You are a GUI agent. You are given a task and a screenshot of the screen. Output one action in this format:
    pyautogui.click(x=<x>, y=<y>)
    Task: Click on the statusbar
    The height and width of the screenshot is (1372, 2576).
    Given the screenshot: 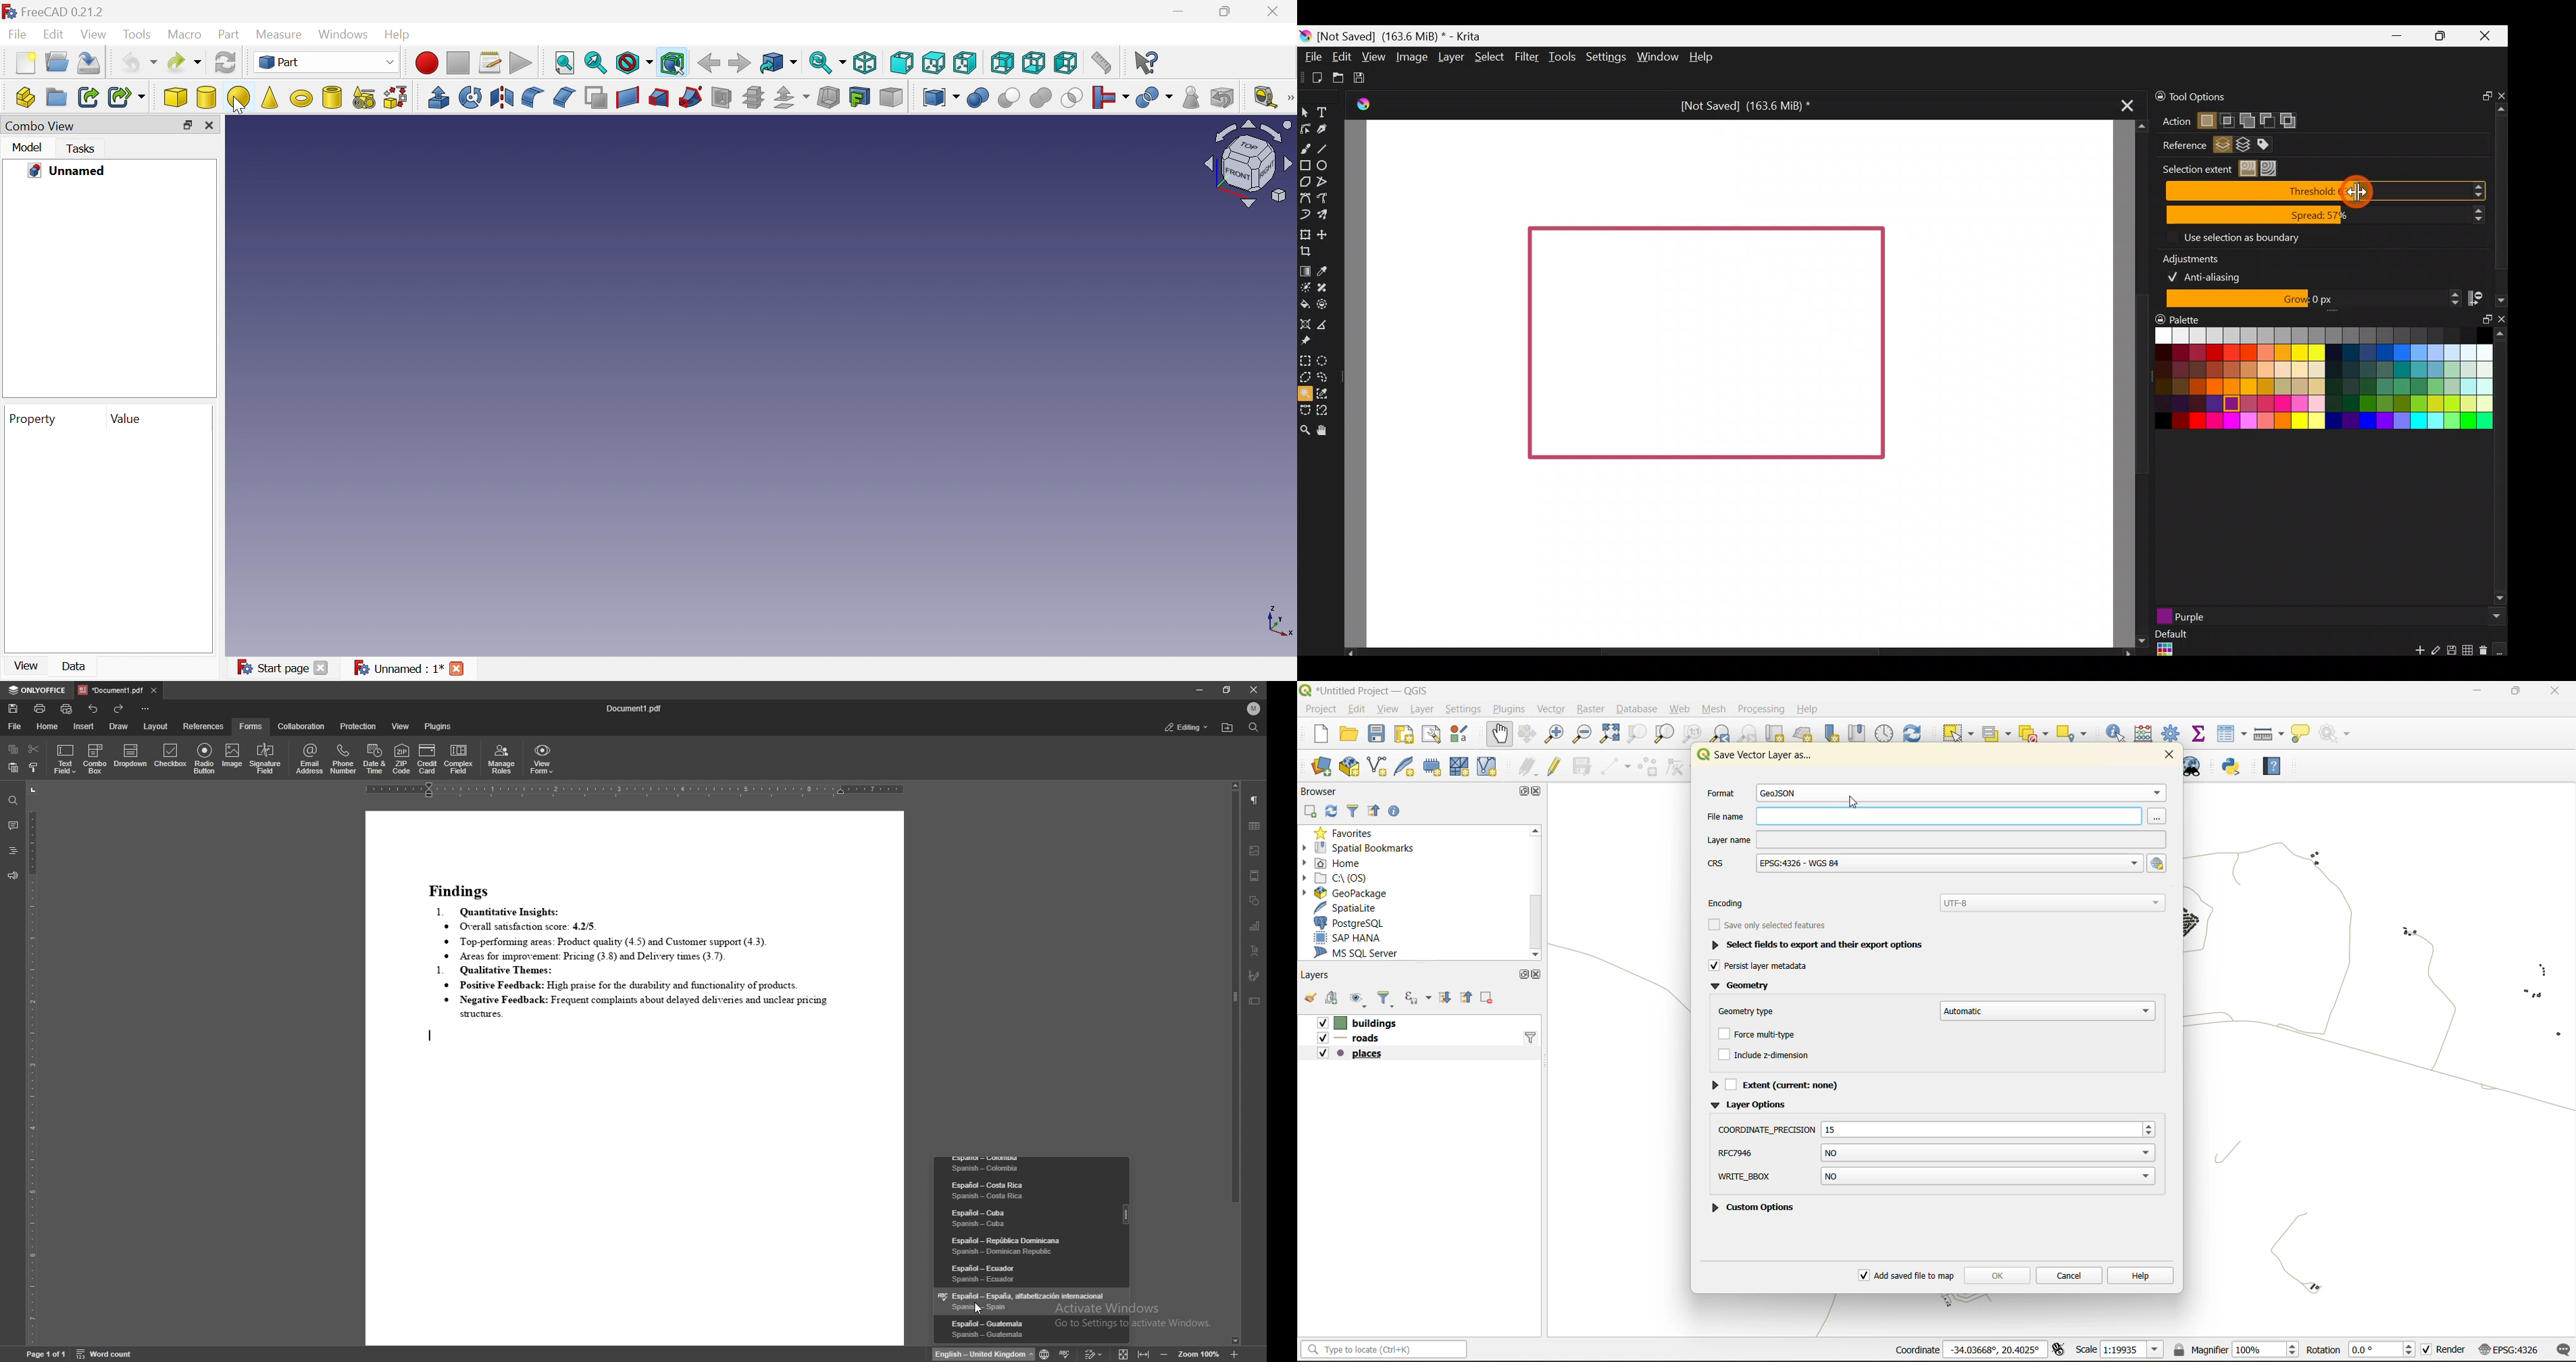 What is the action you would take?
    pyautogui.click(x=1388, y=1349)
    